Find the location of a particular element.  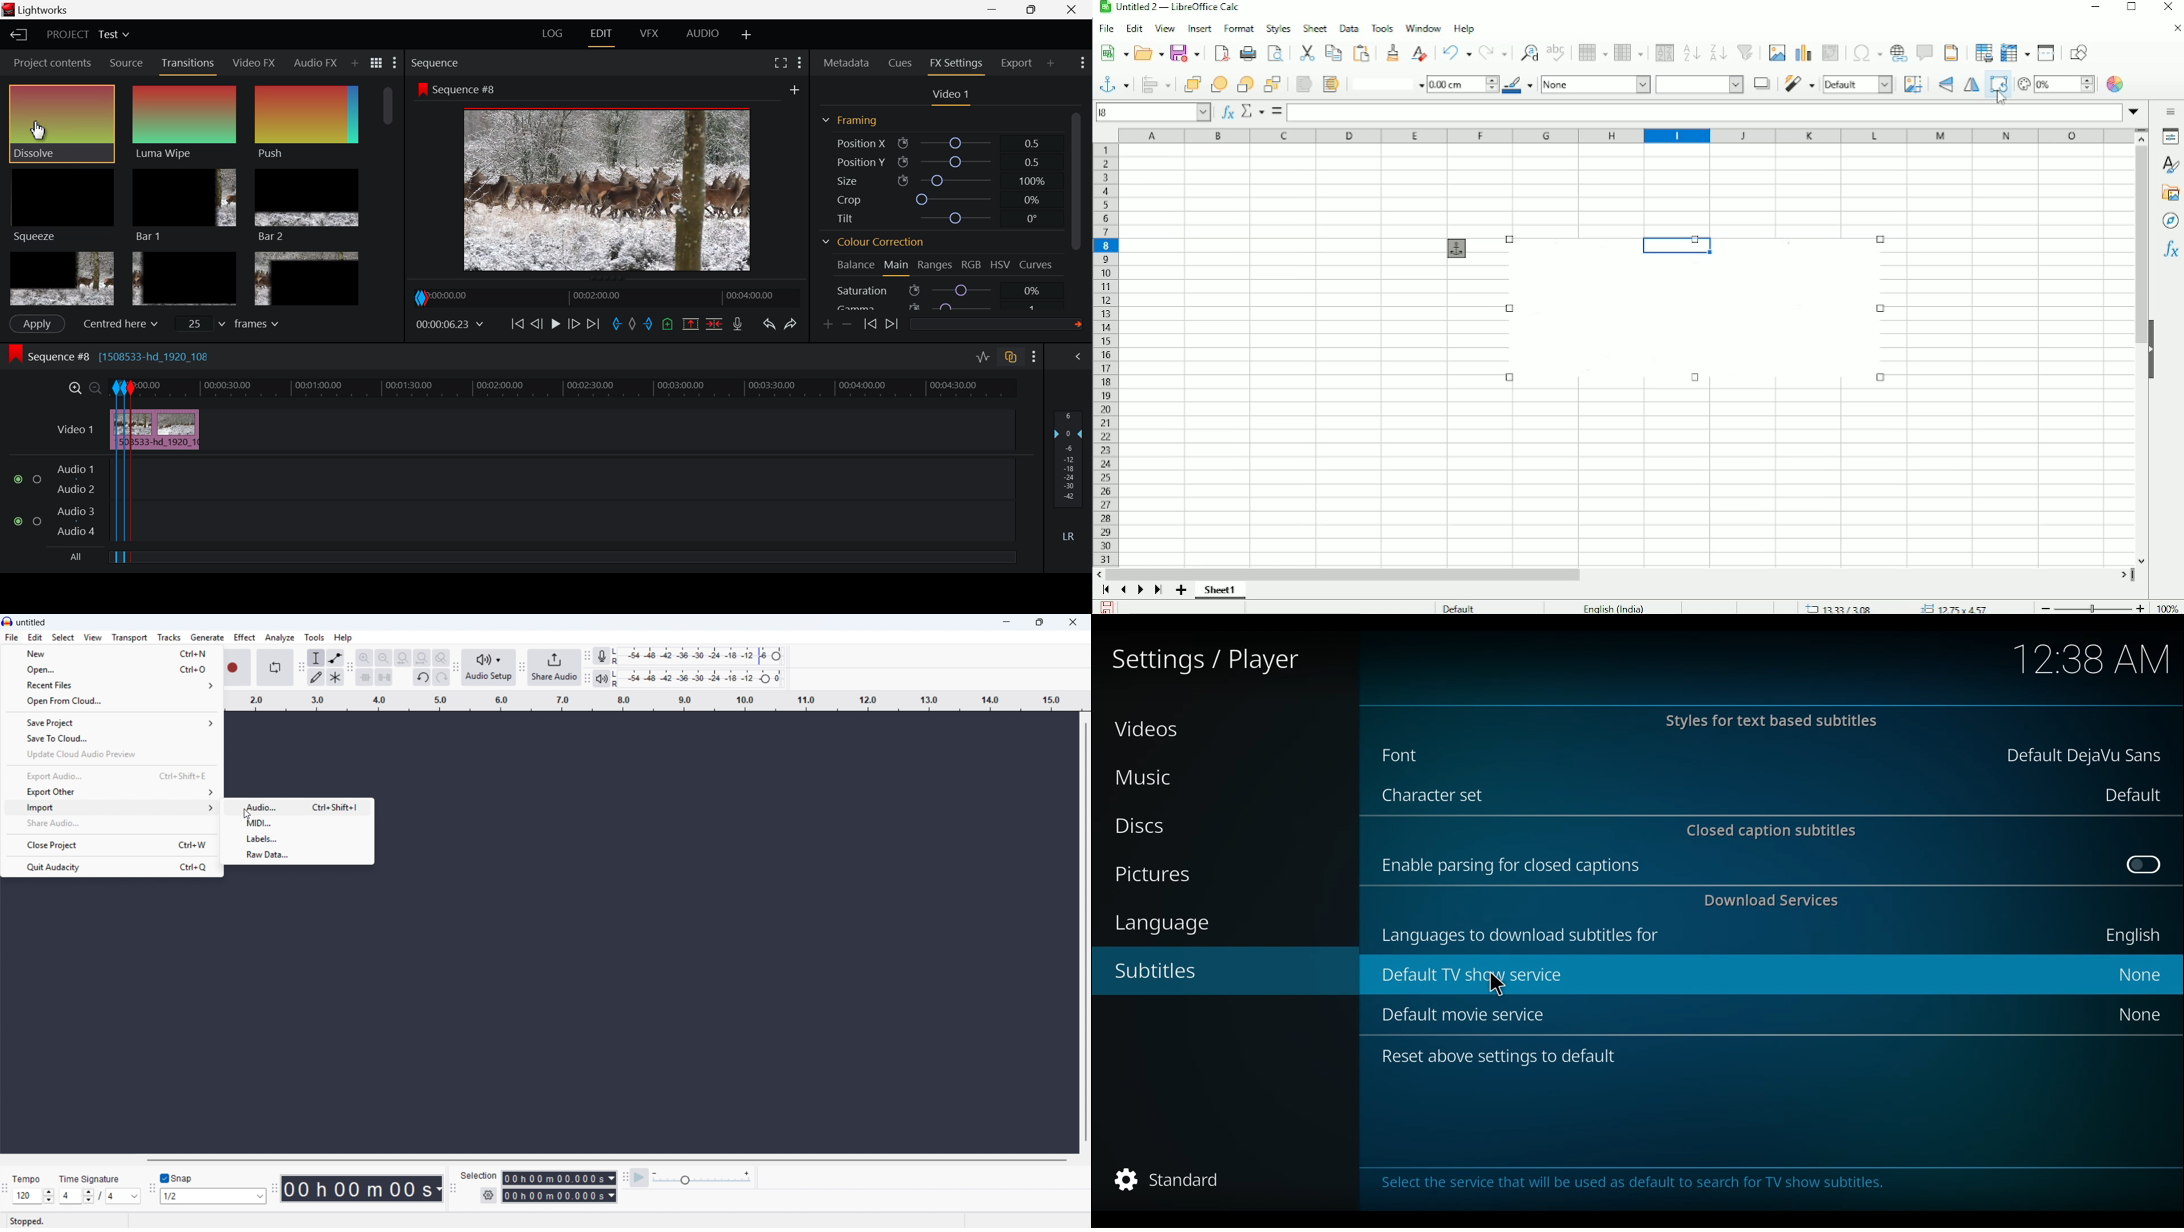

Segment In & Out Marks Made is located at coordinates (119, 461).